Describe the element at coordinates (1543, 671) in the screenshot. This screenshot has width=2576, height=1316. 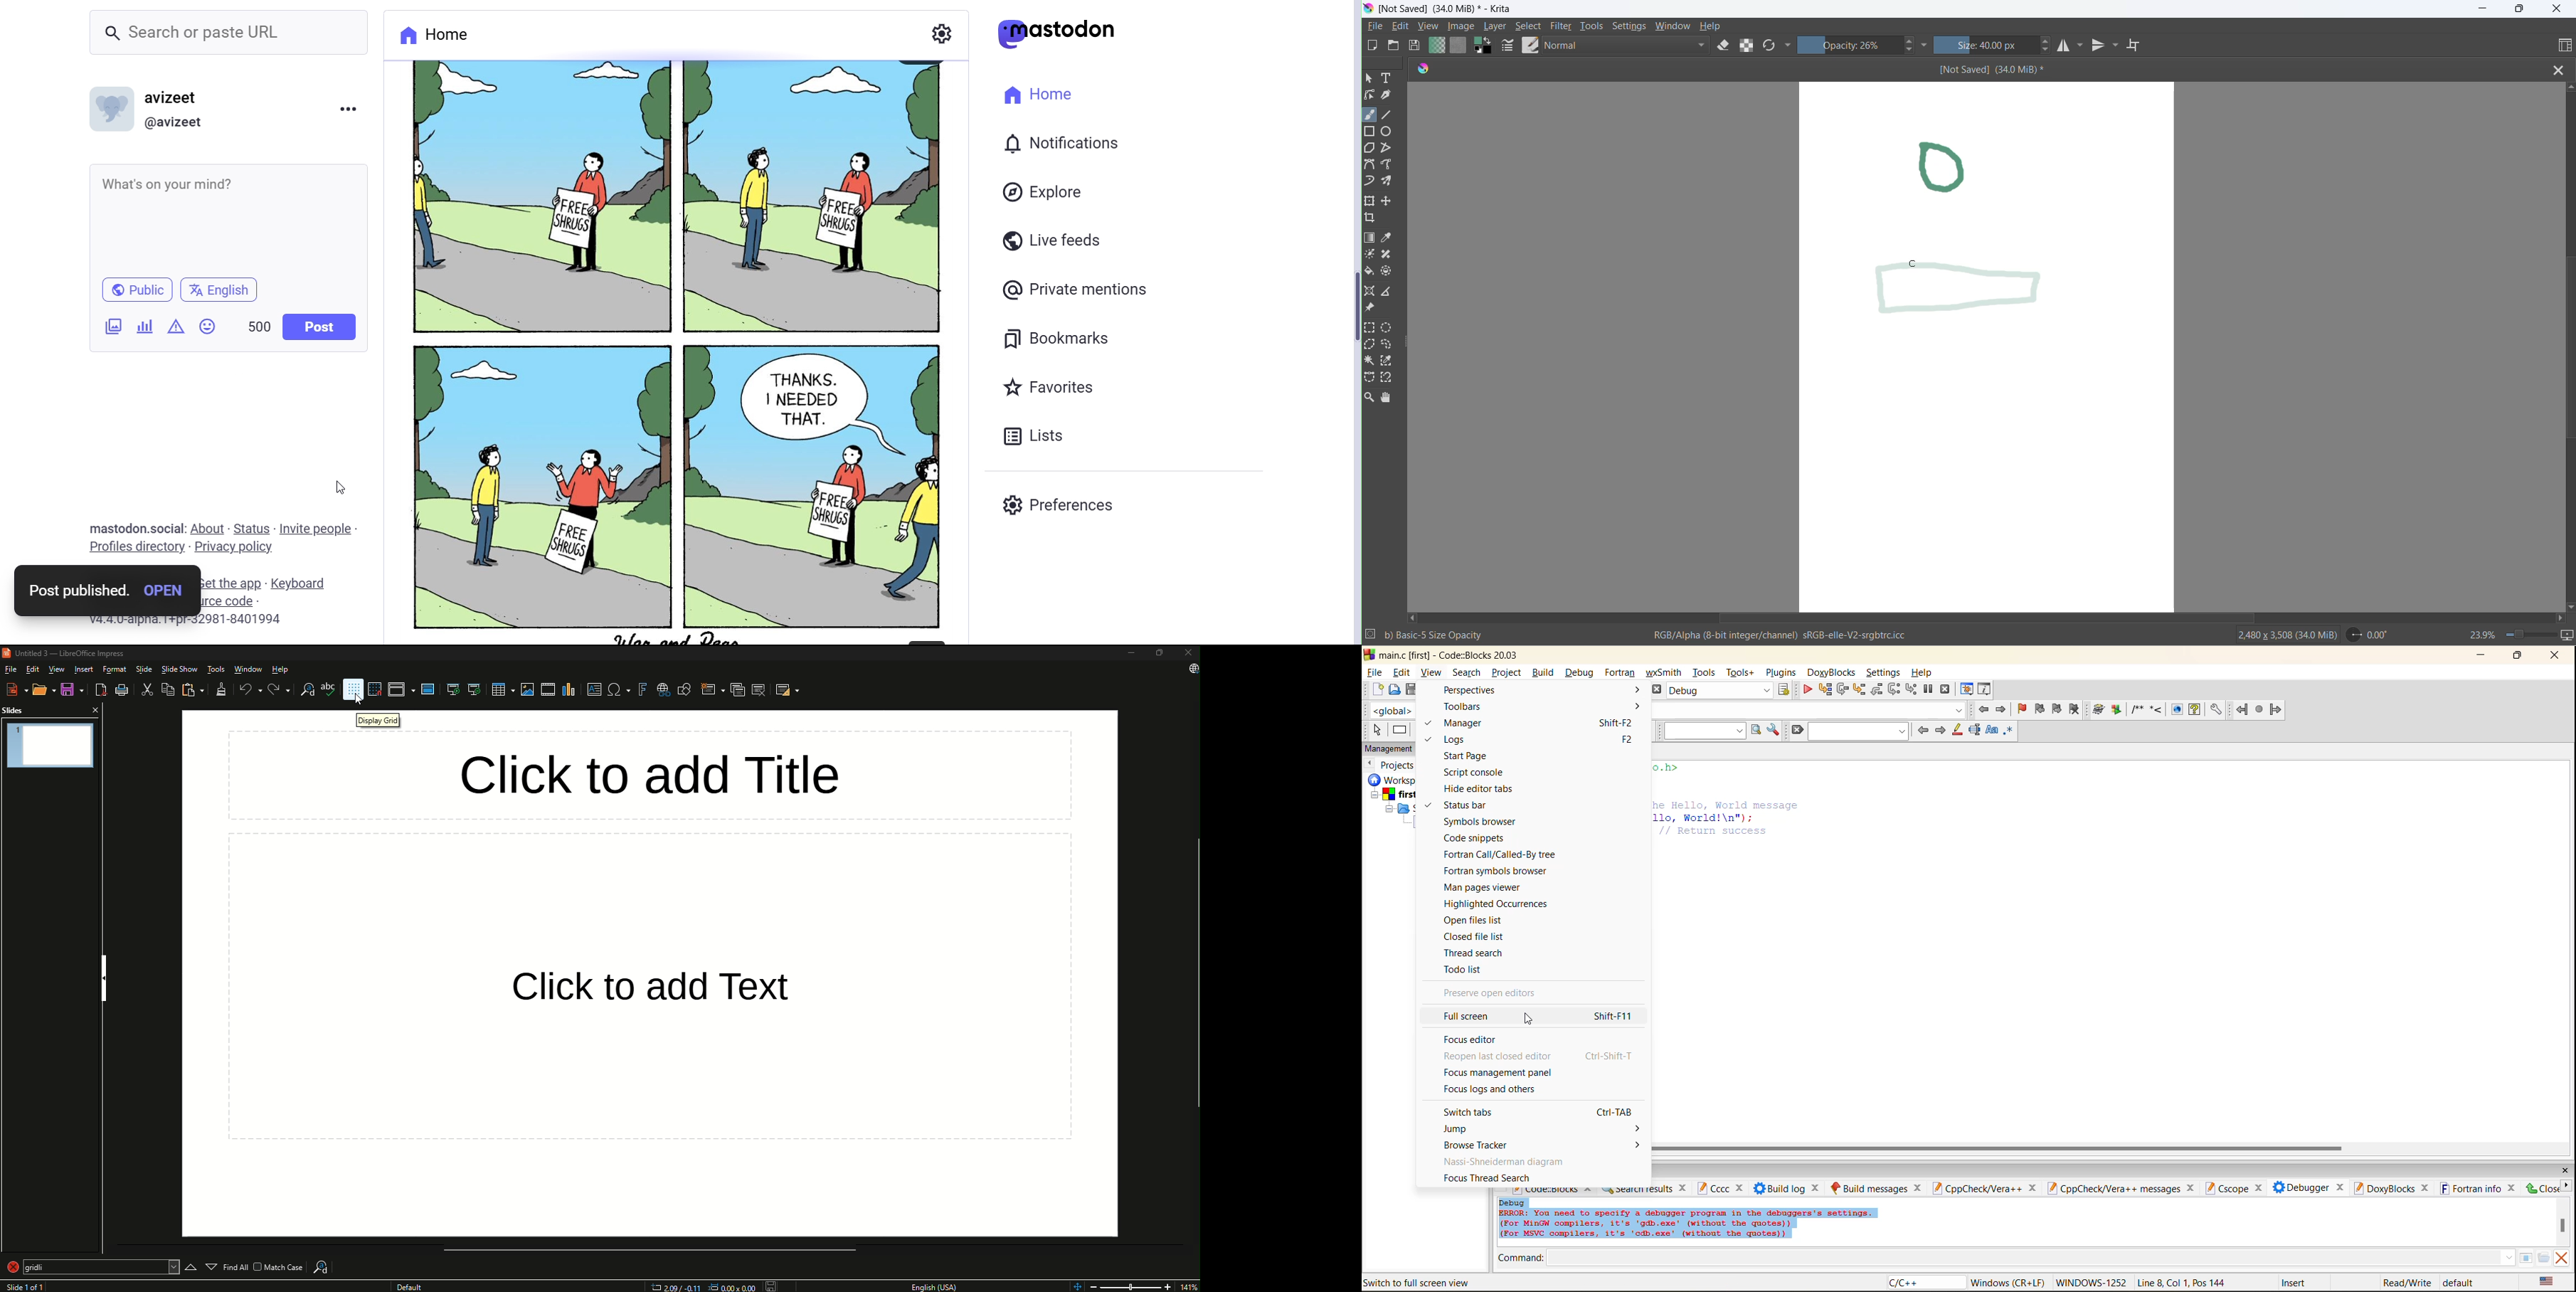
I see `build` at that location.